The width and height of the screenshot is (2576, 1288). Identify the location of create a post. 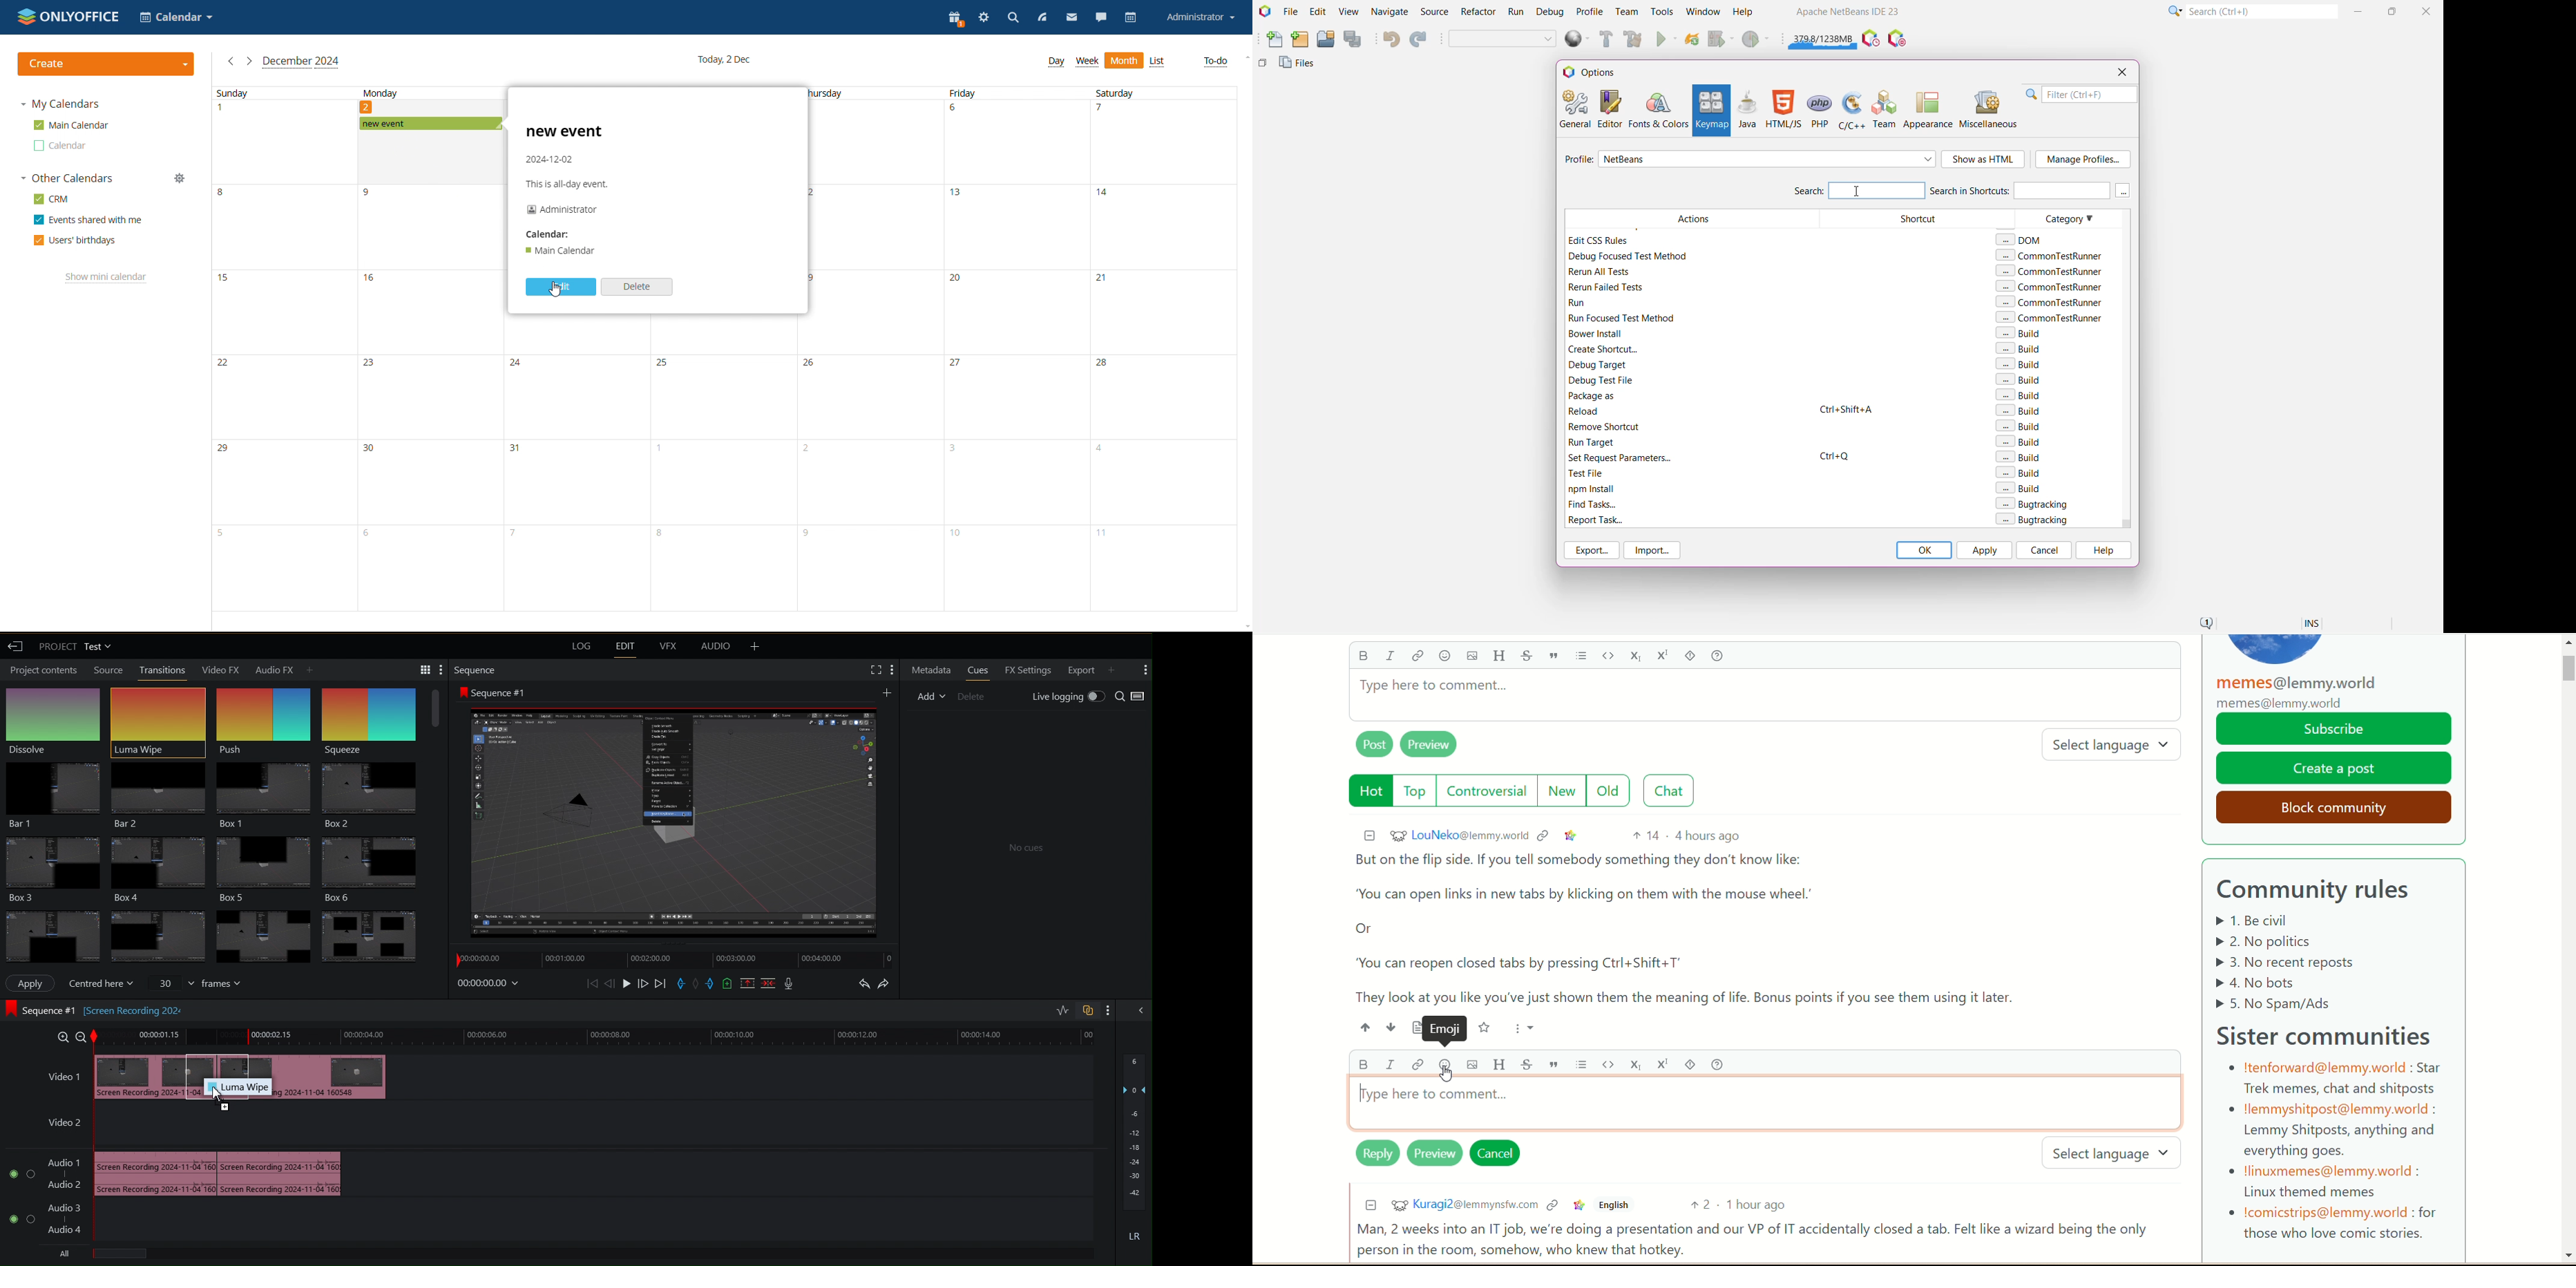
(2335, 768).